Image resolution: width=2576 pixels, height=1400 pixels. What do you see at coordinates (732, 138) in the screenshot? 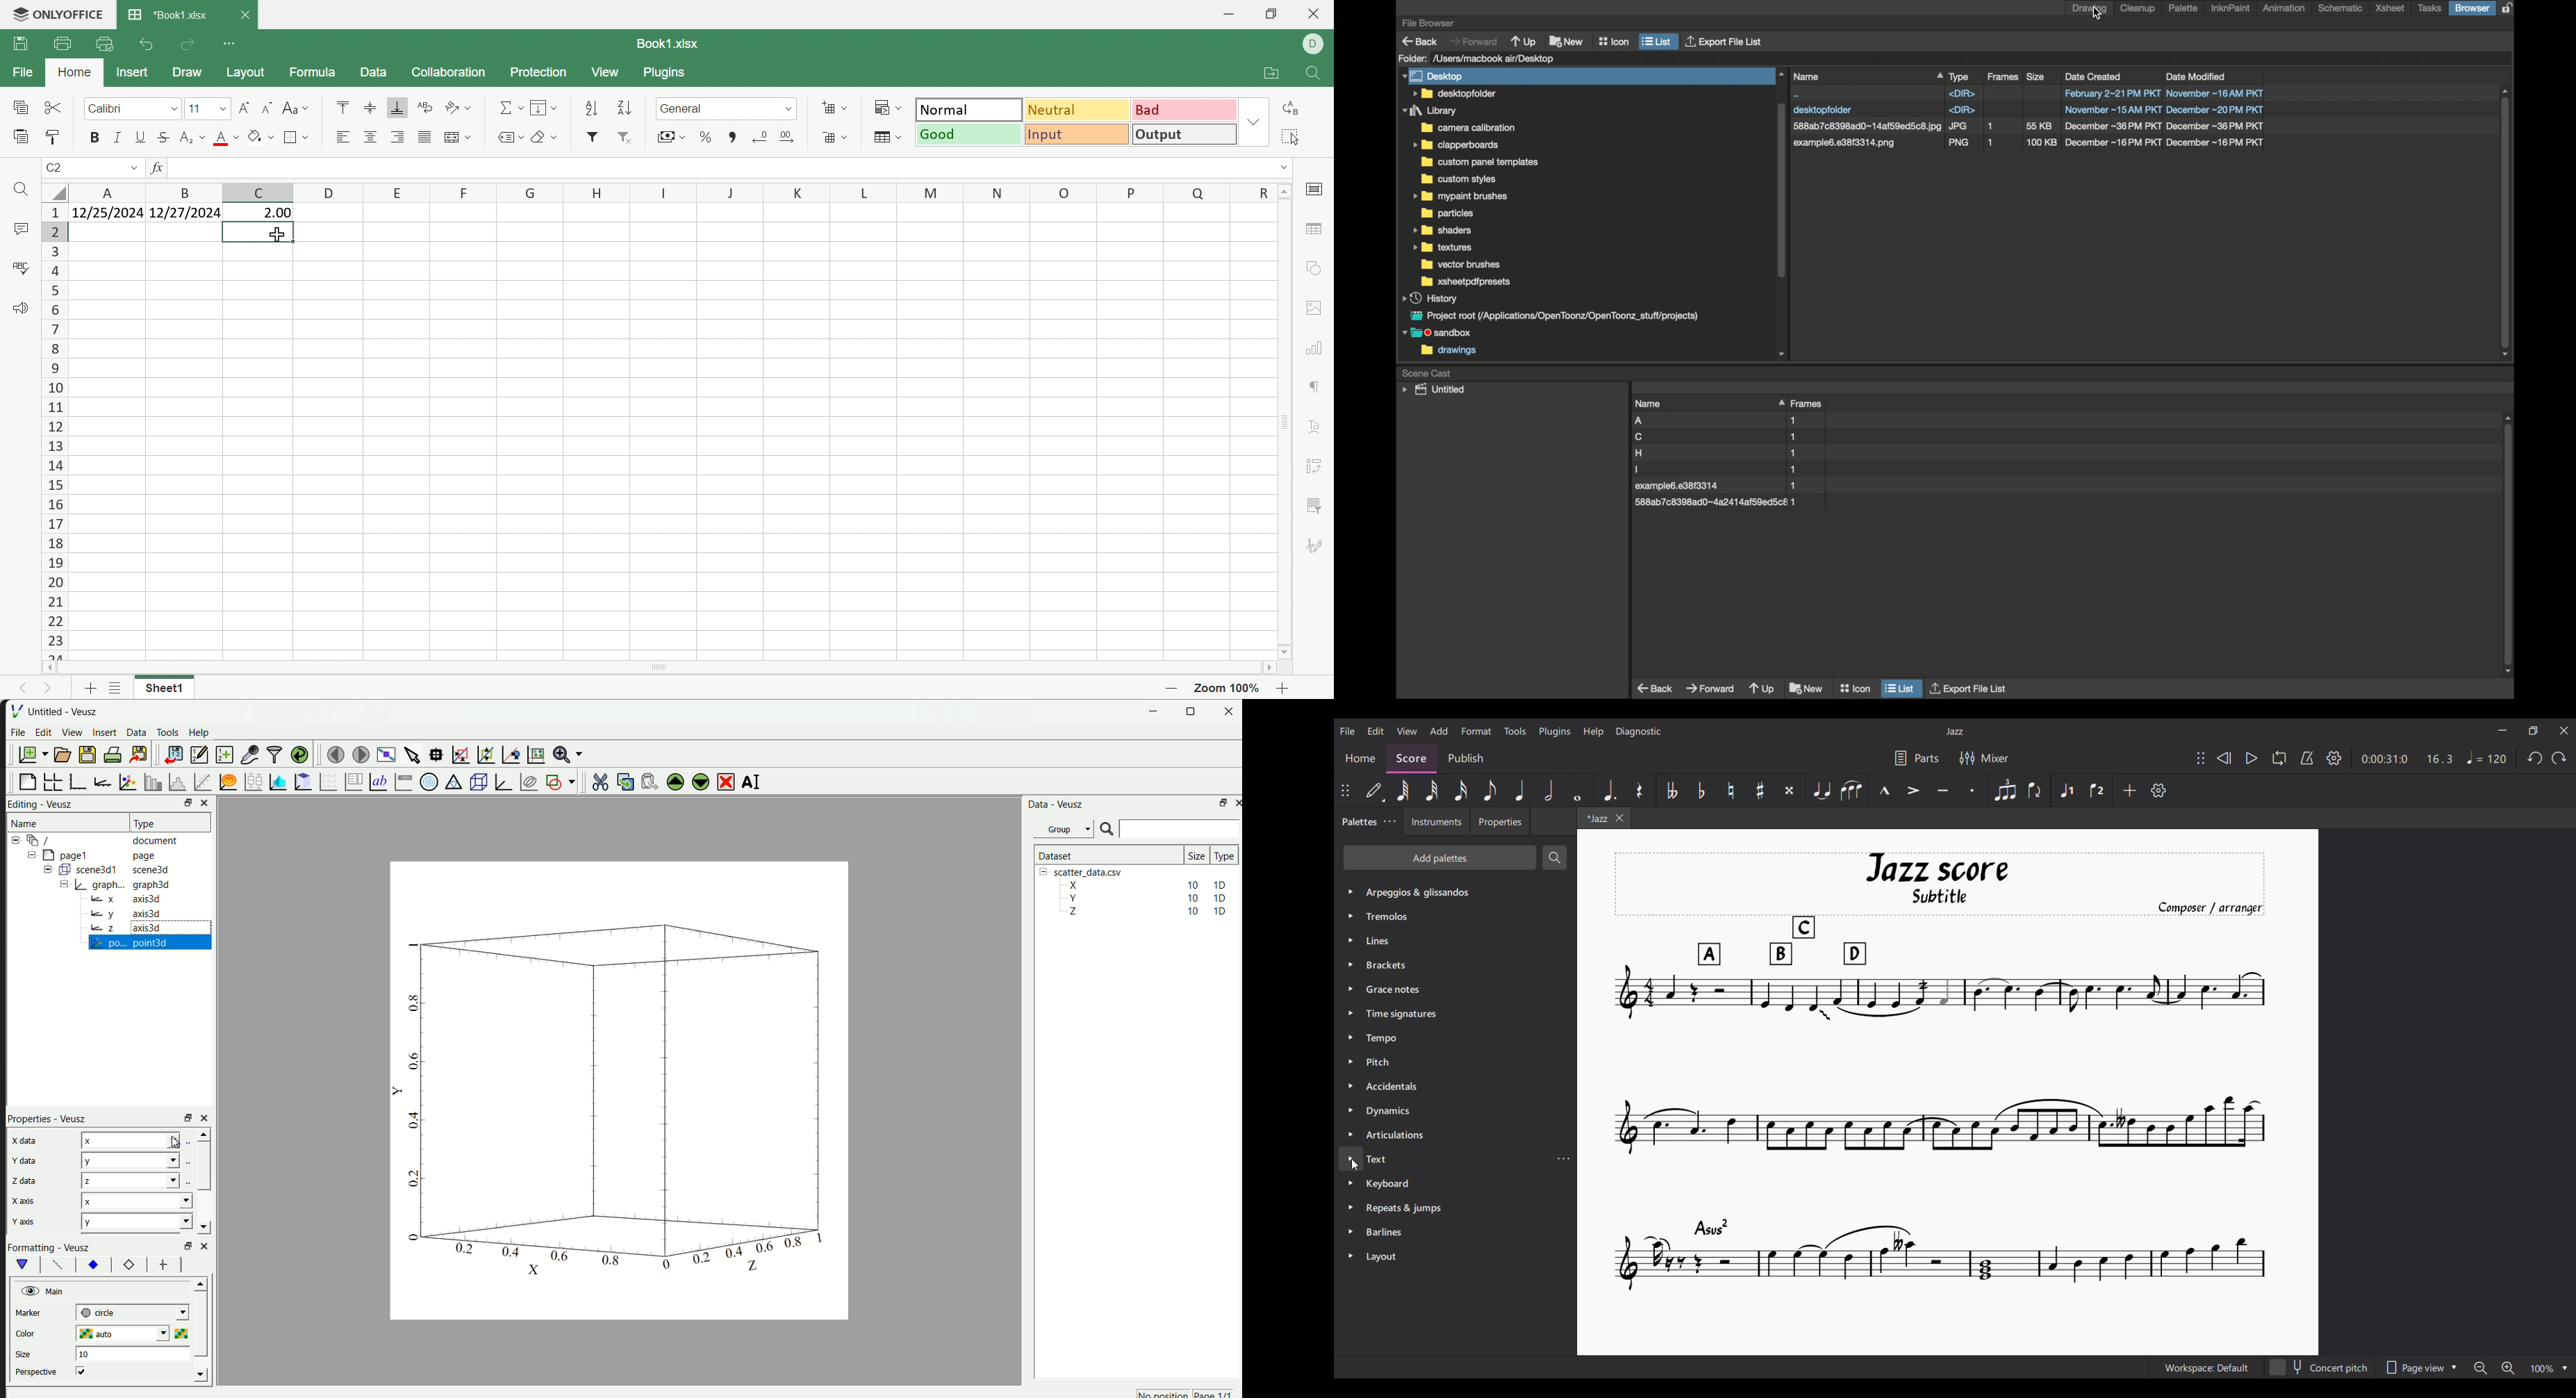
I see `Comma style` at bounding box center [732, 138].